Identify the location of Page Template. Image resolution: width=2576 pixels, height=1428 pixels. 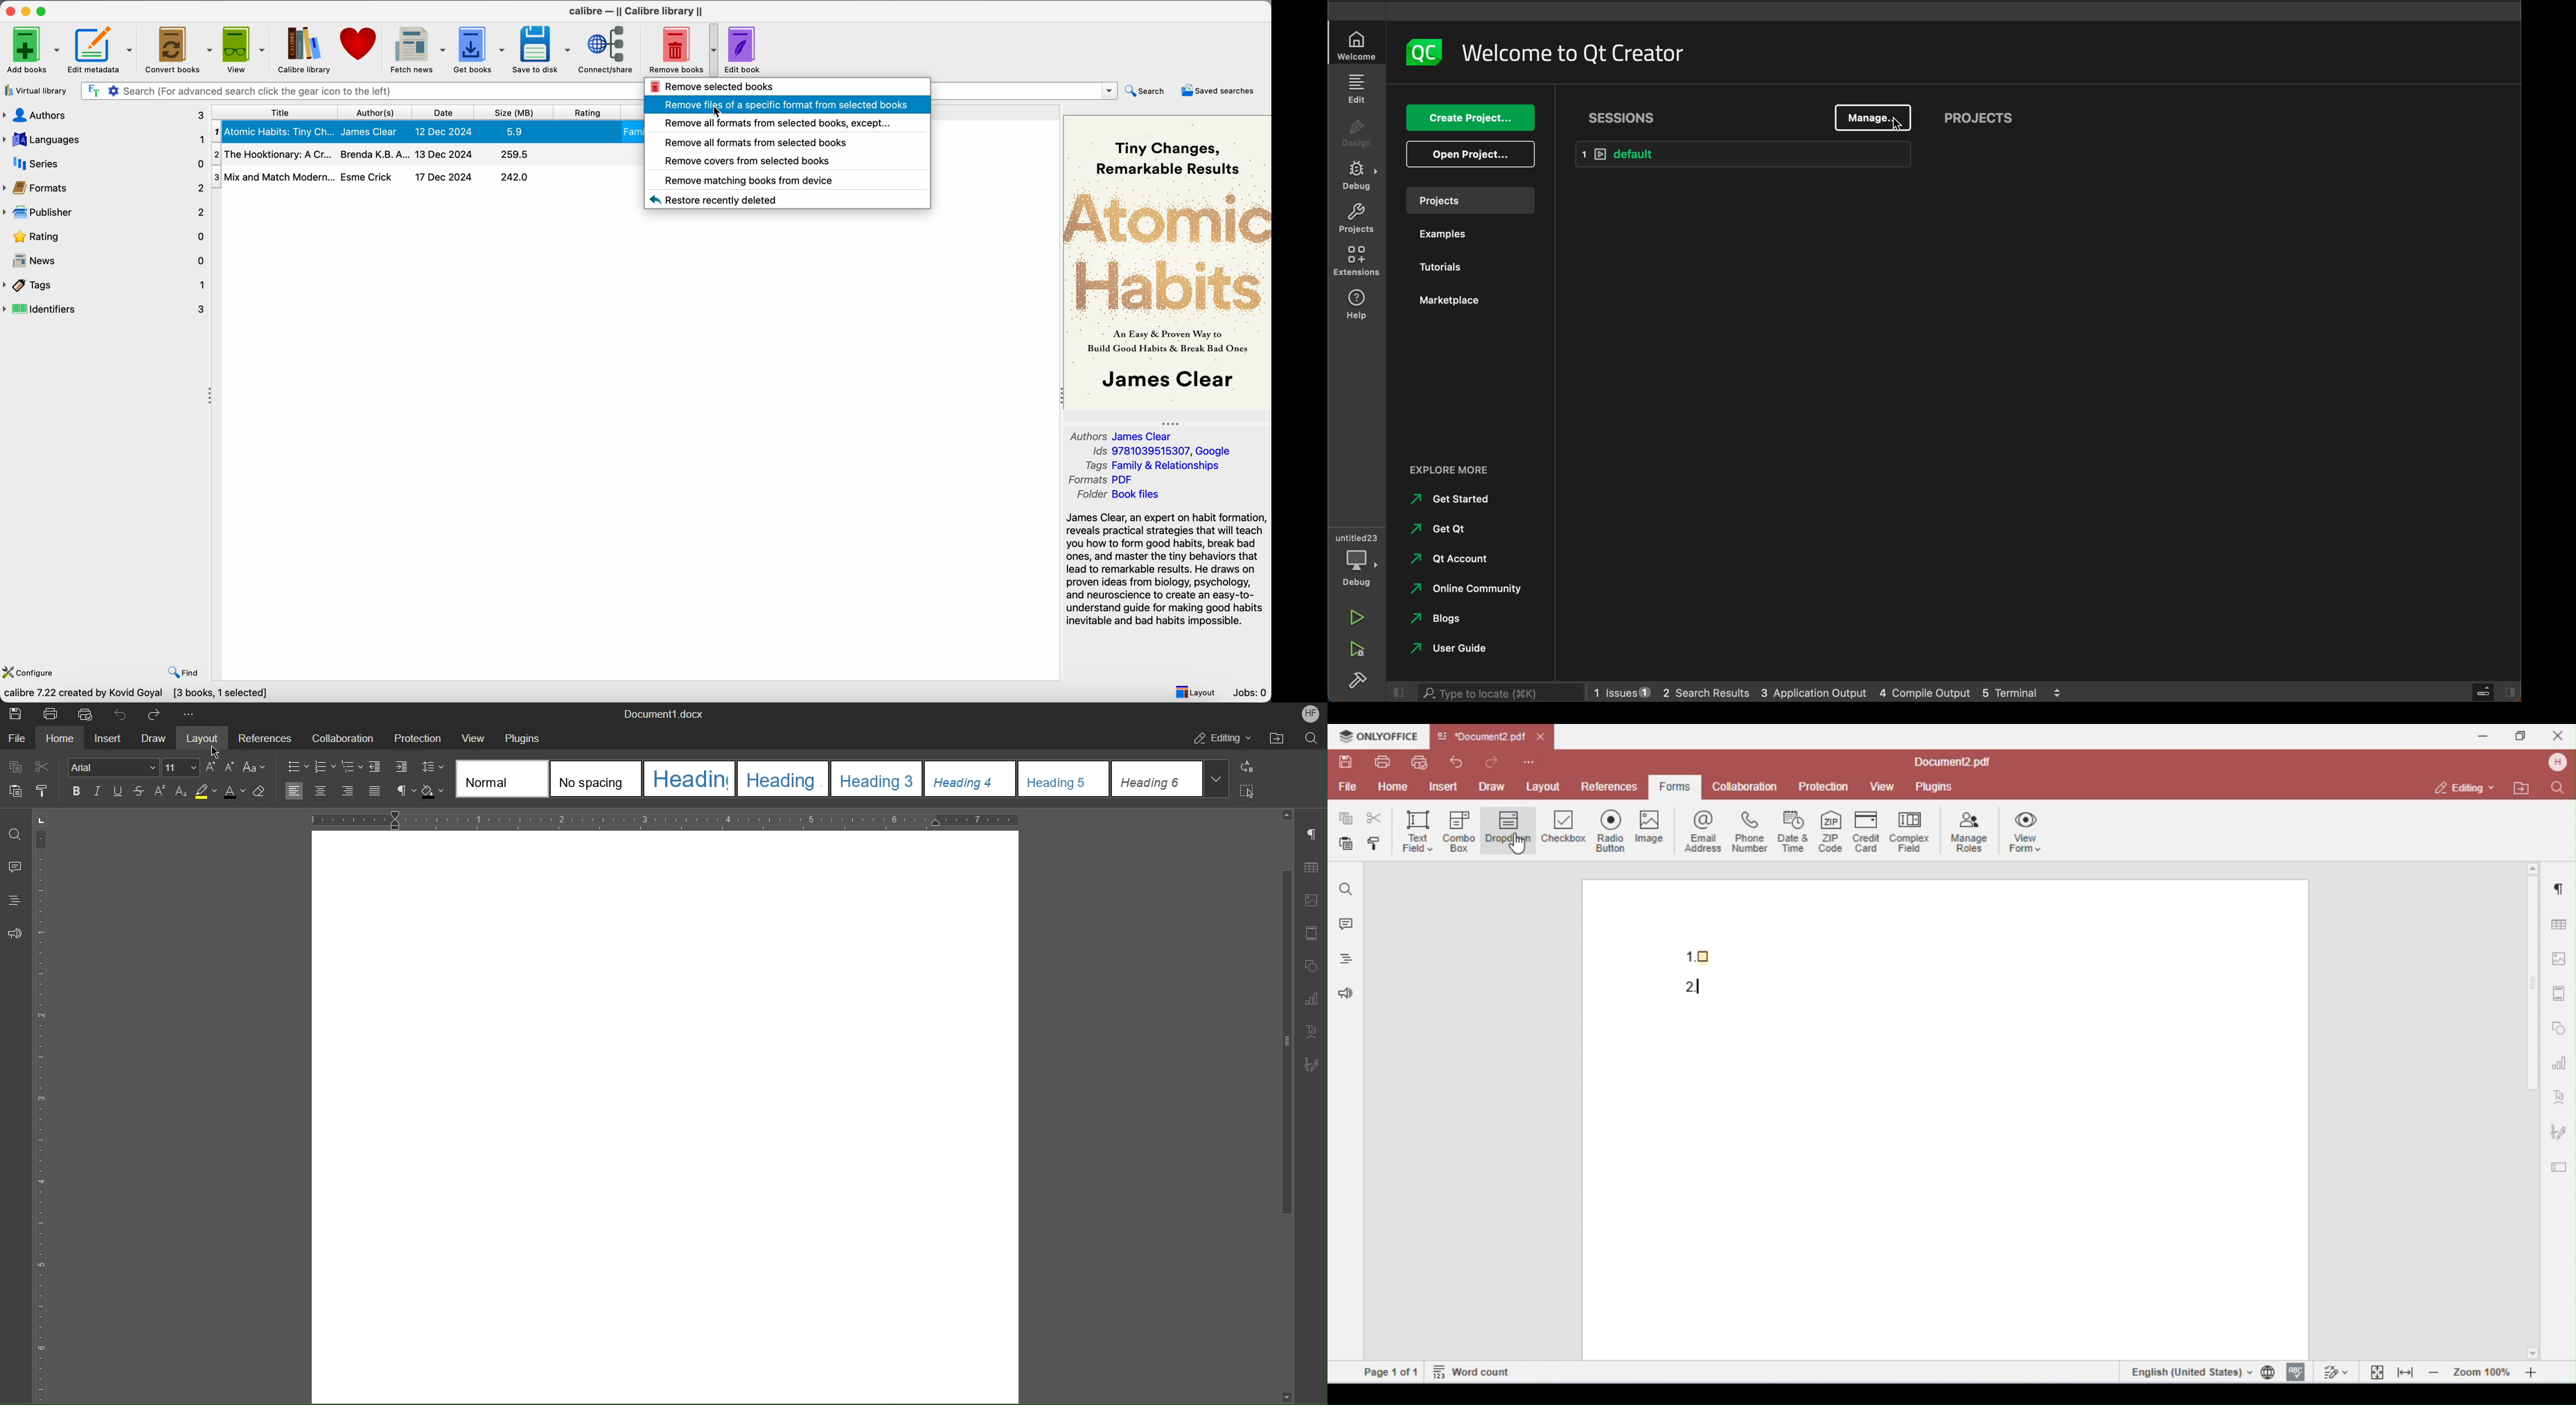
(1310, 934).